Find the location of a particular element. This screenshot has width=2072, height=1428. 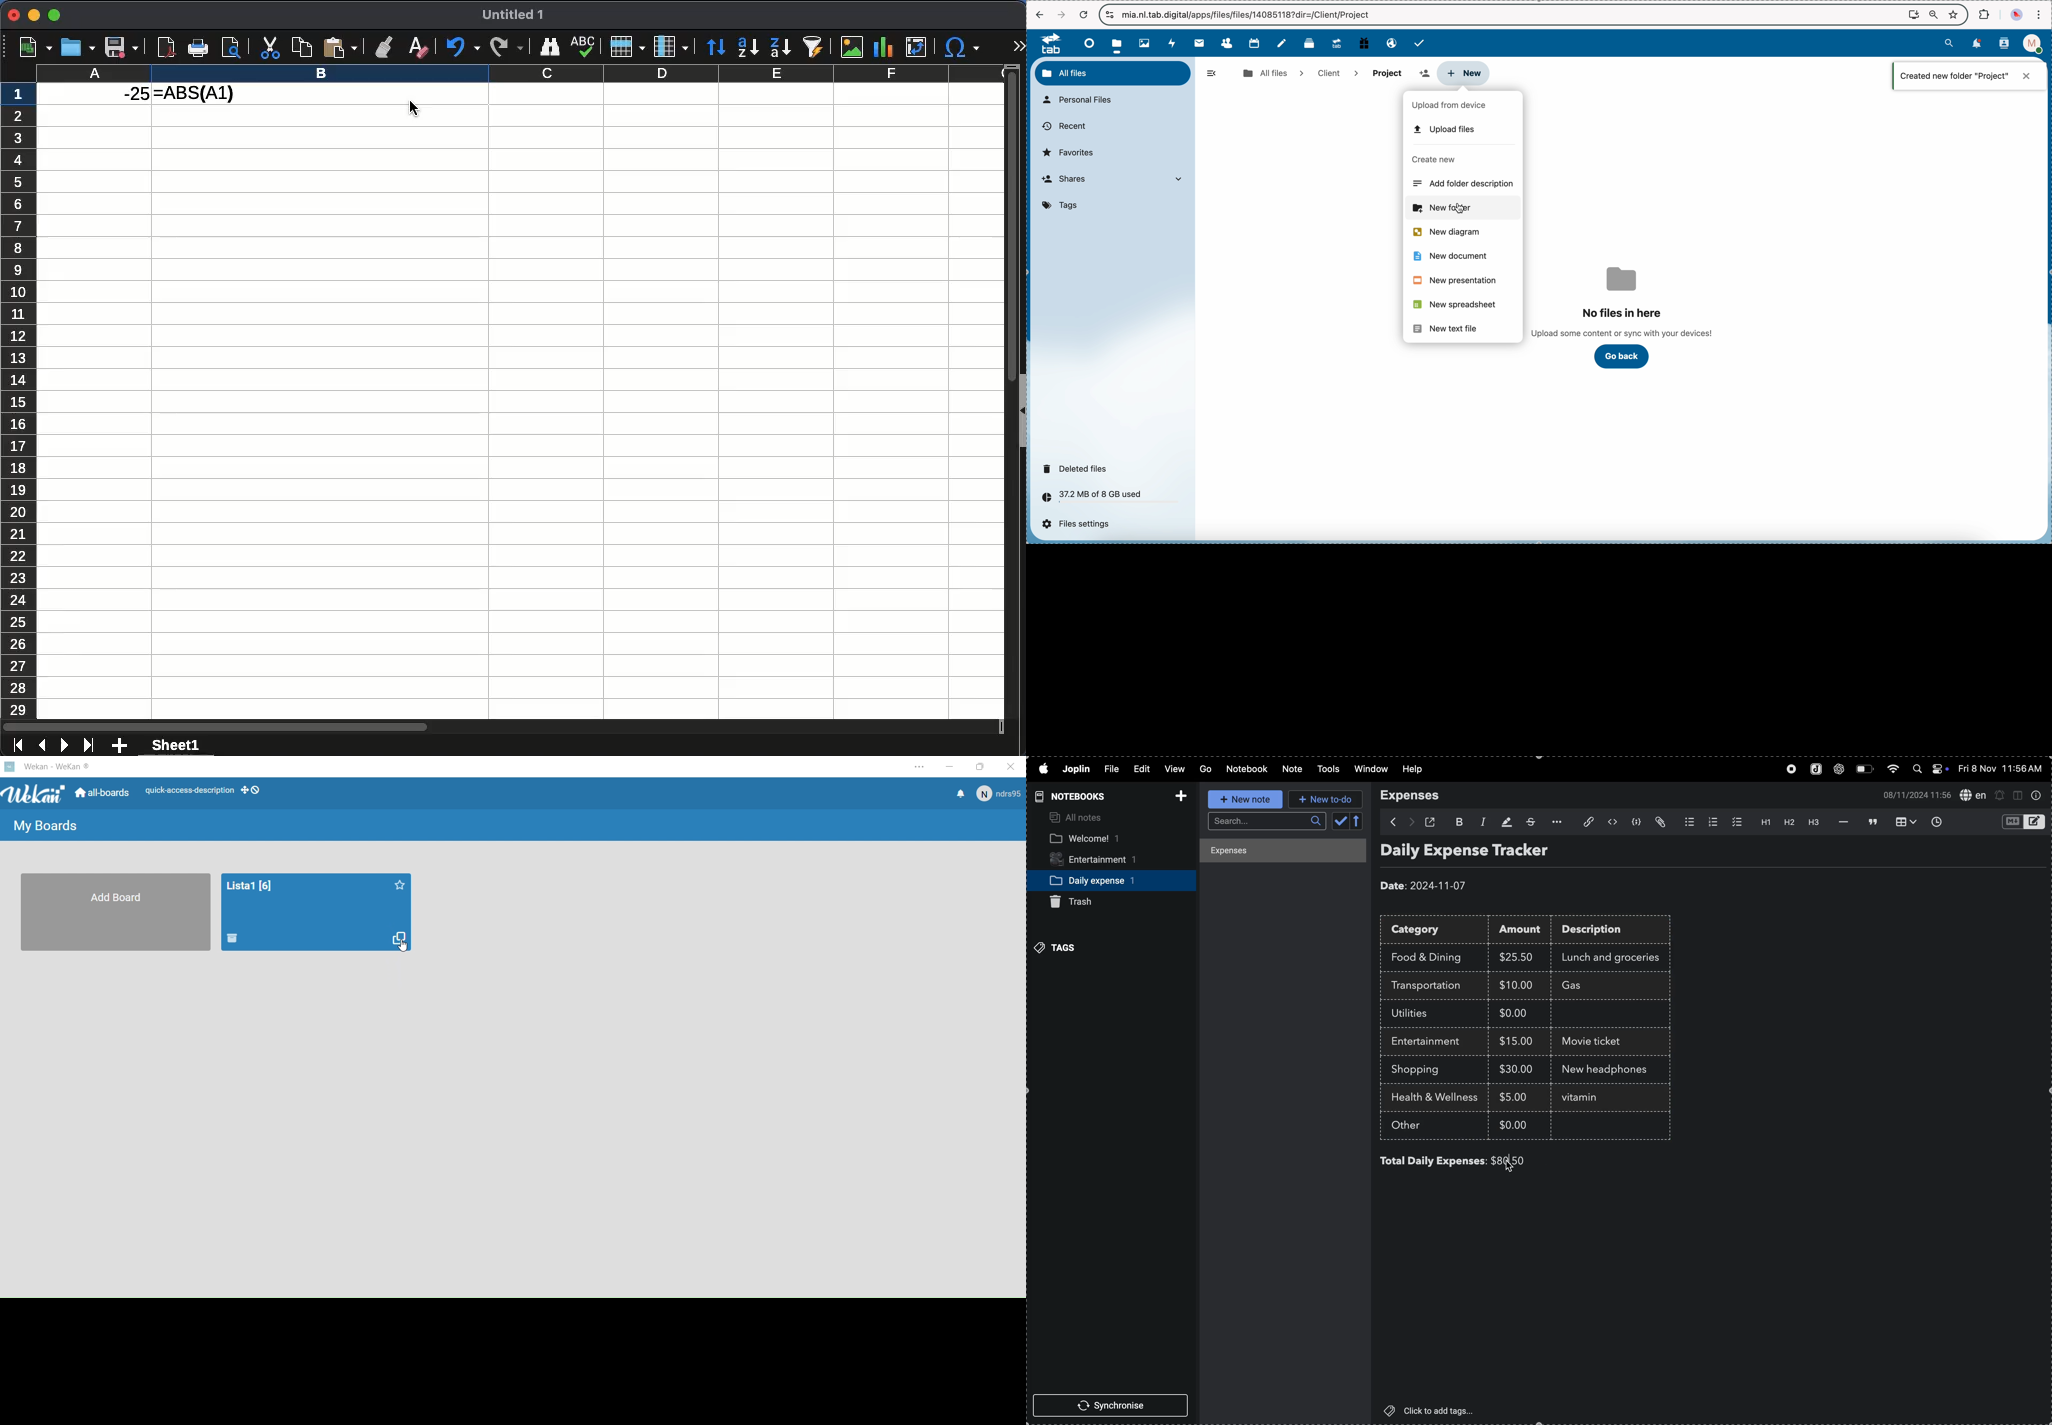

shares is located at coordinates (1116, 180).